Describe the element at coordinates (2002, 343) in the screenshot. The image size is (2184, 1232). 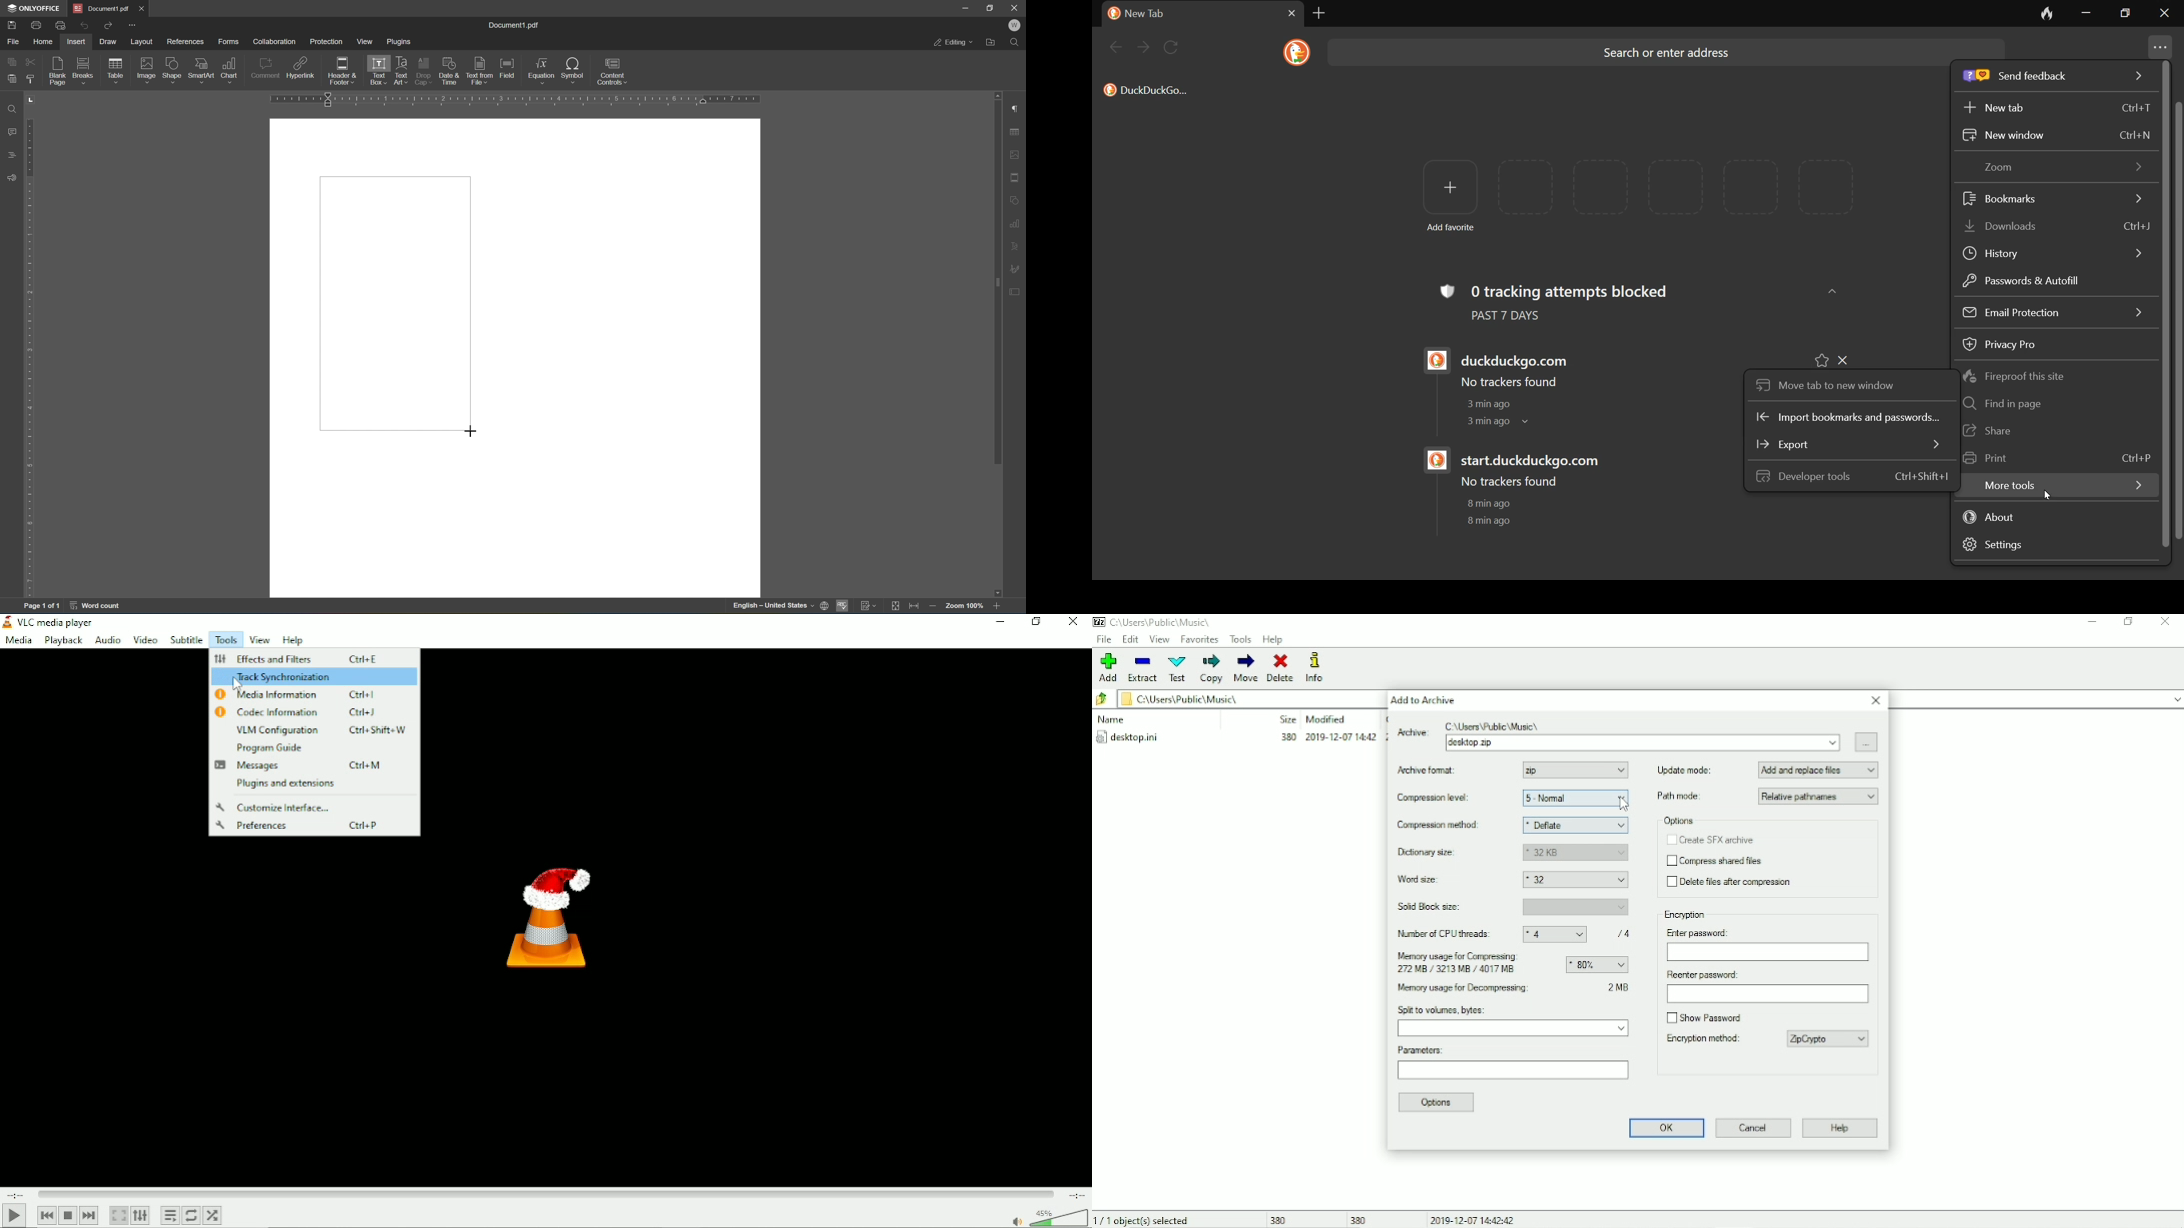
I see `Privacy Pro` at that location.